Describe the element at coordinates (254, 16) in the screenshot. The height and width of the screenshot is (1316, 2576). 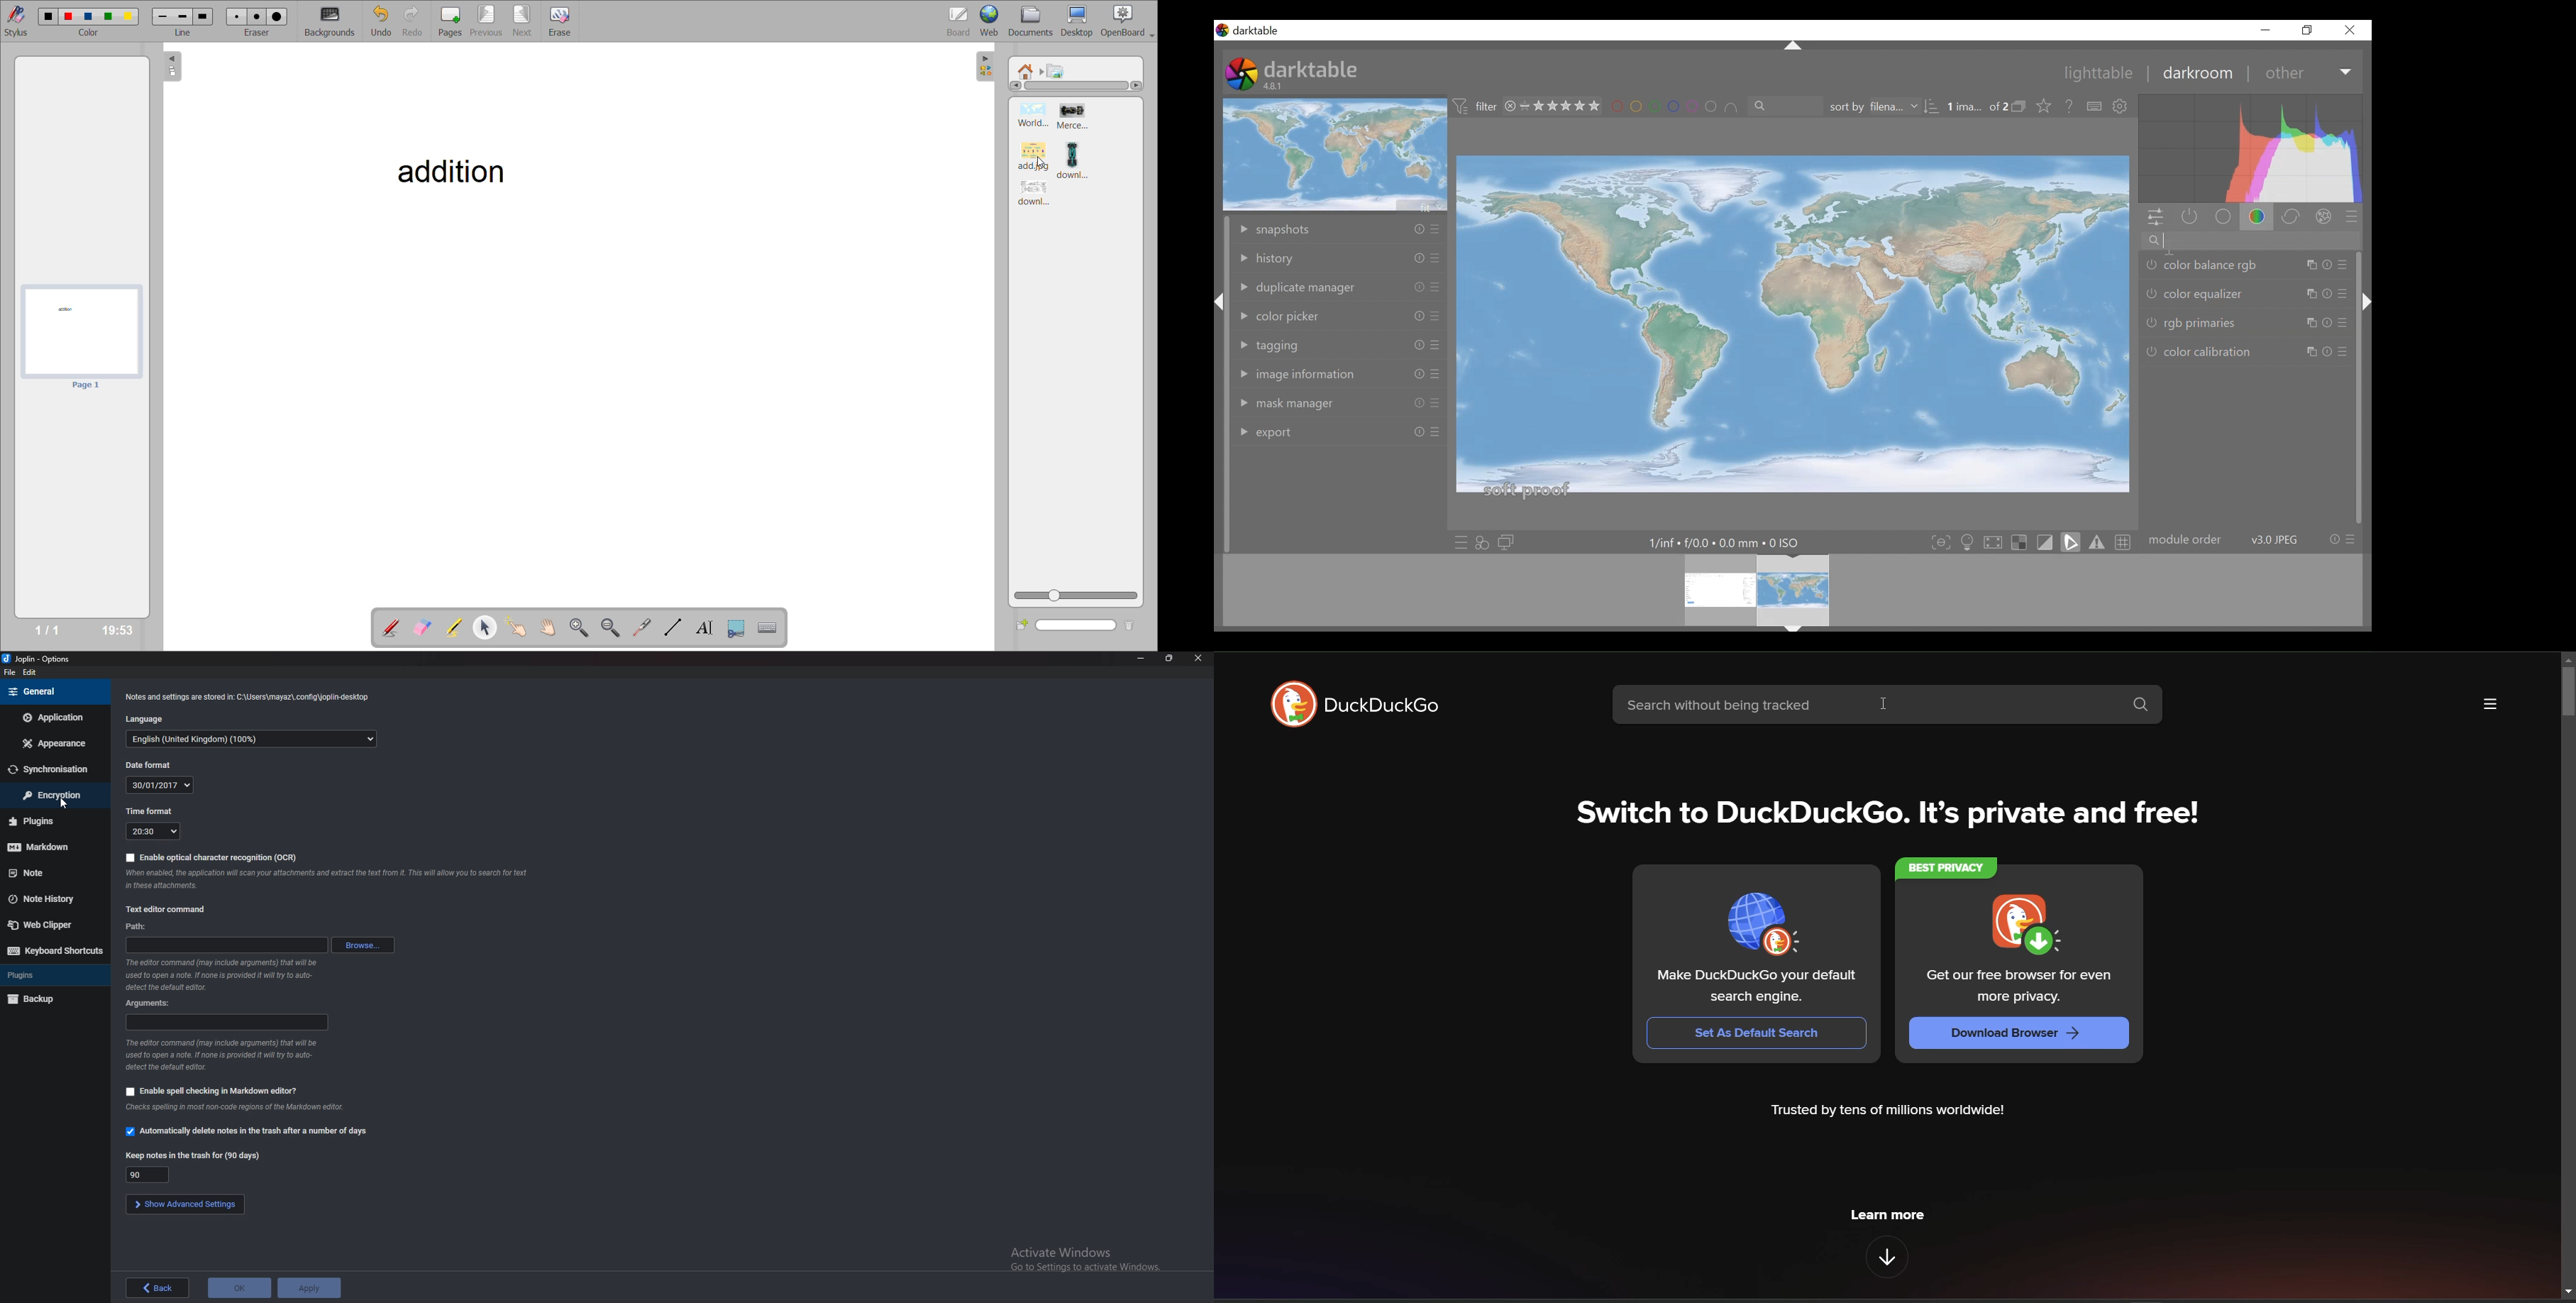
I see `eraser 2` at that location.